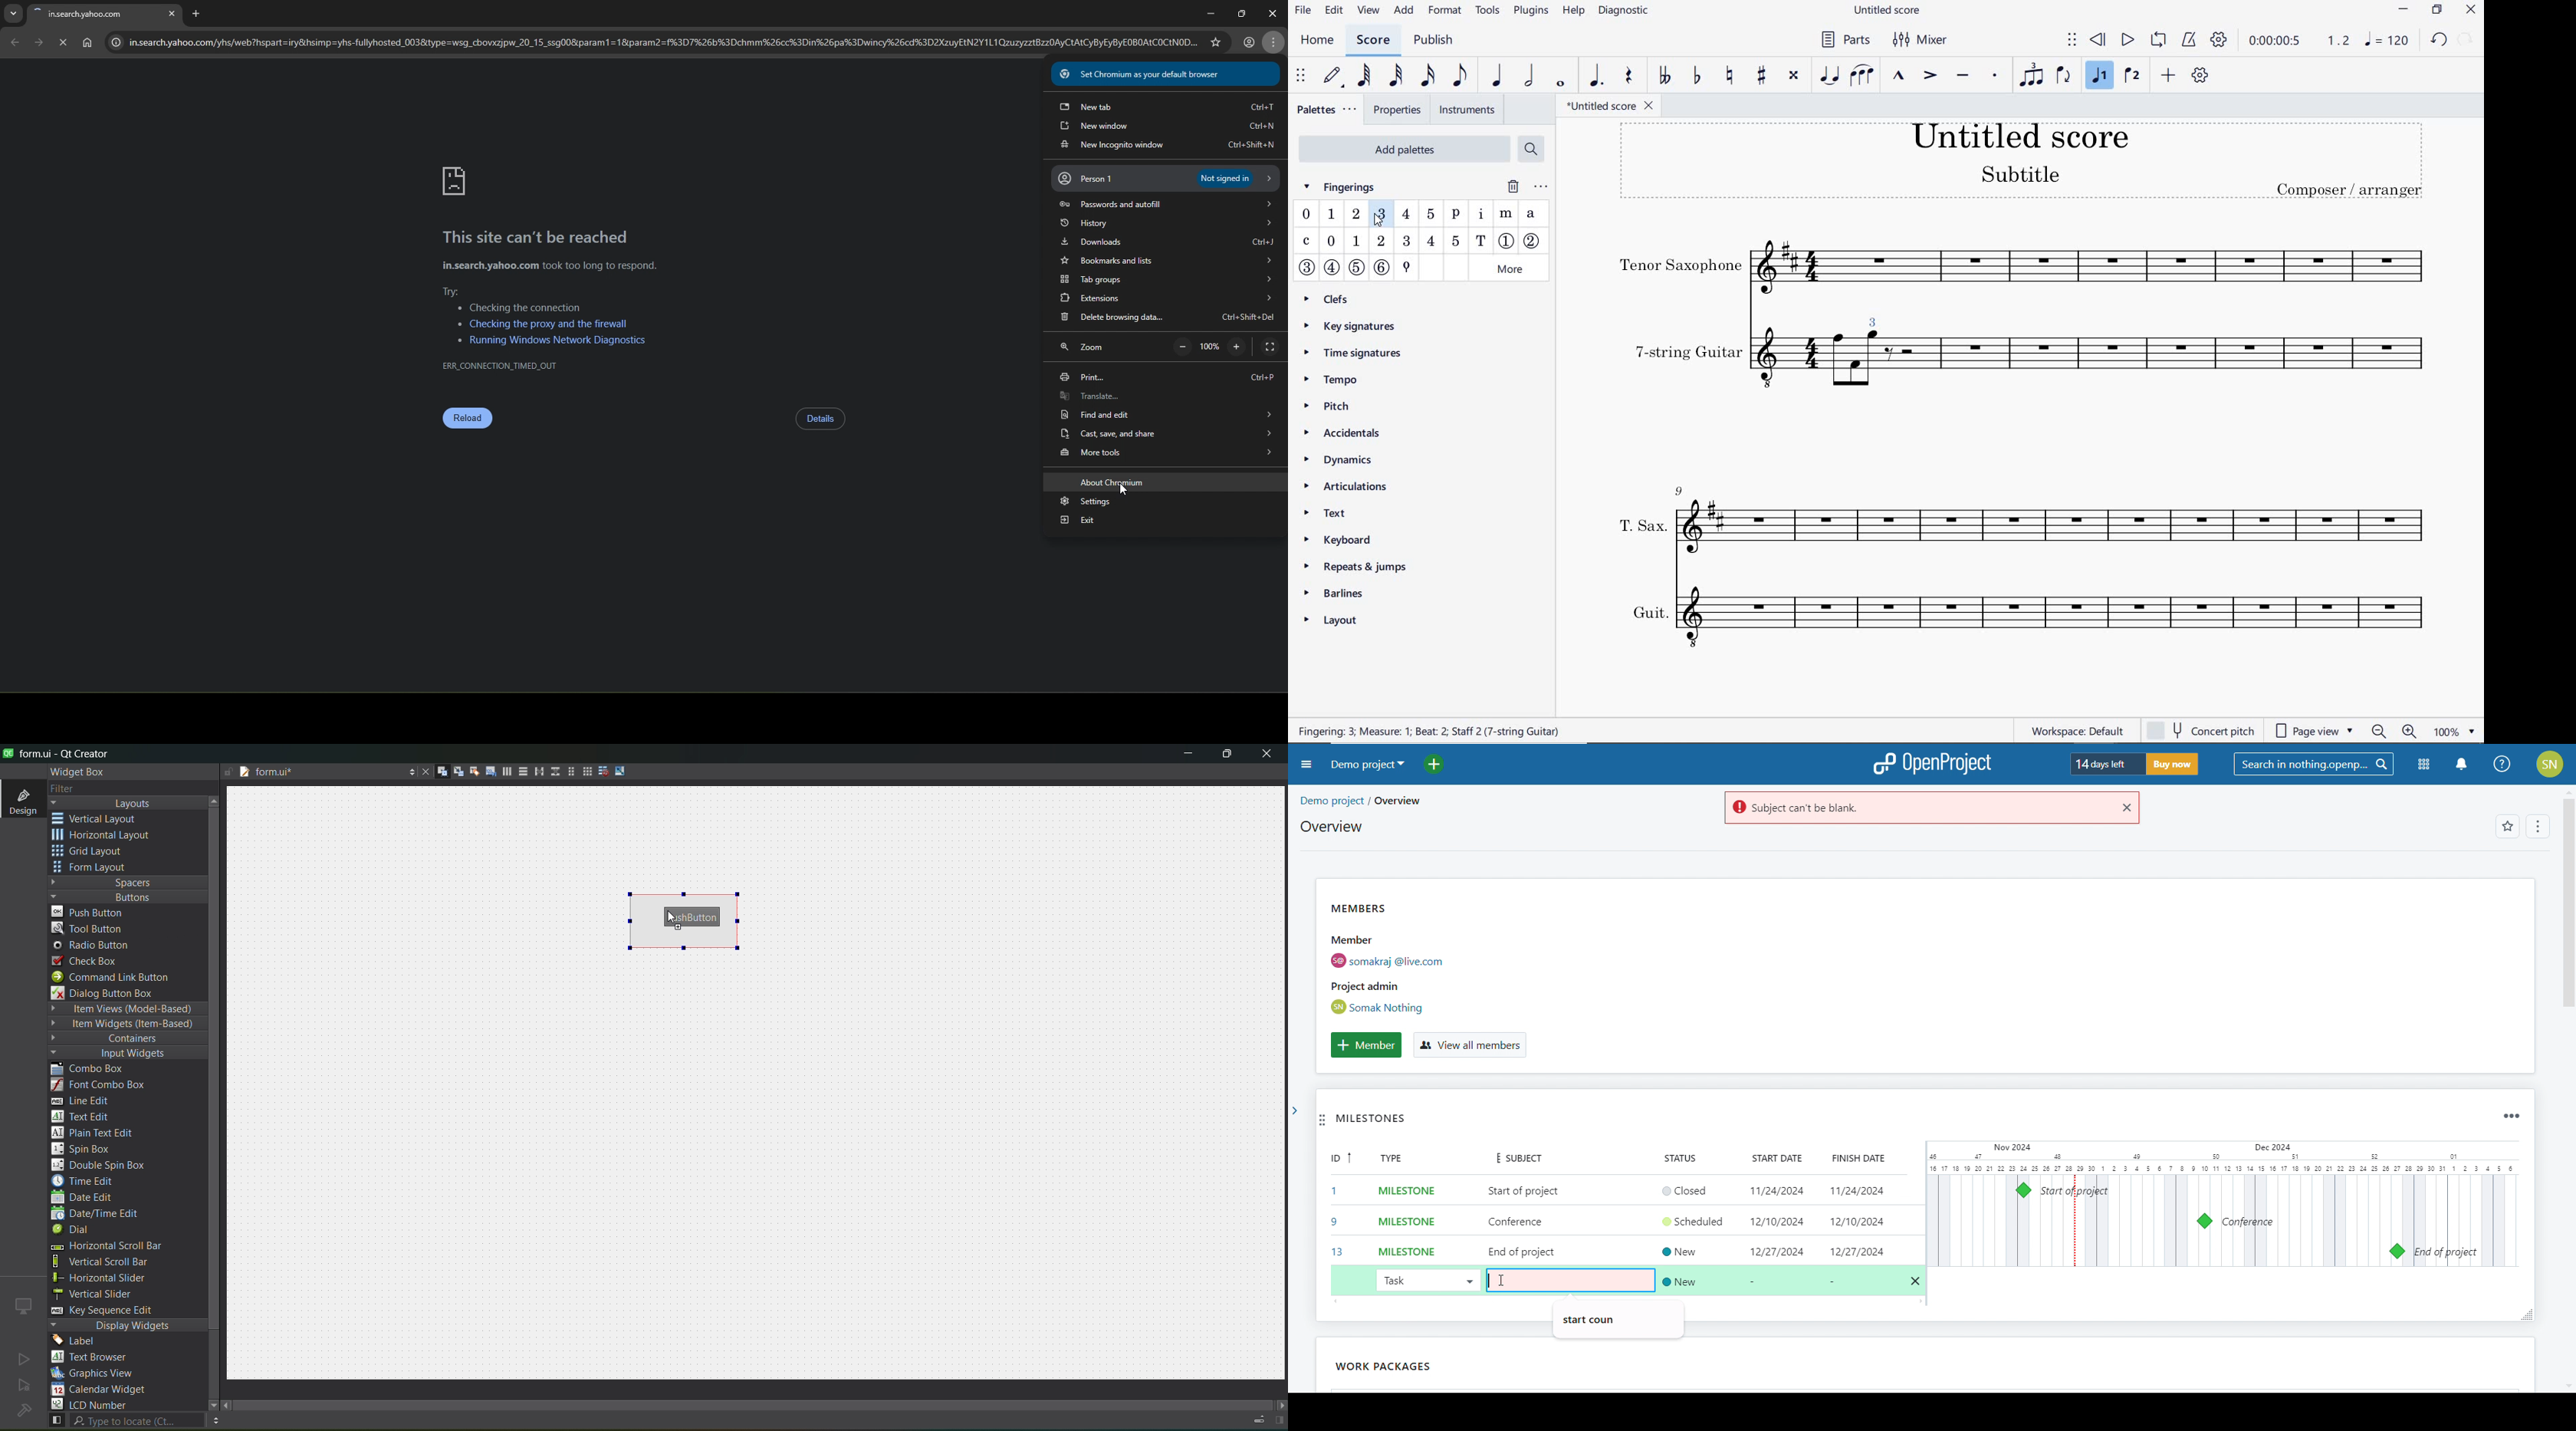 The width and height of the screenshot is (2576, 1456). What do you see at coordinates (1355, 214) in the screenshot?
I see `fingerings 2` at bounding box center [1355, 214].